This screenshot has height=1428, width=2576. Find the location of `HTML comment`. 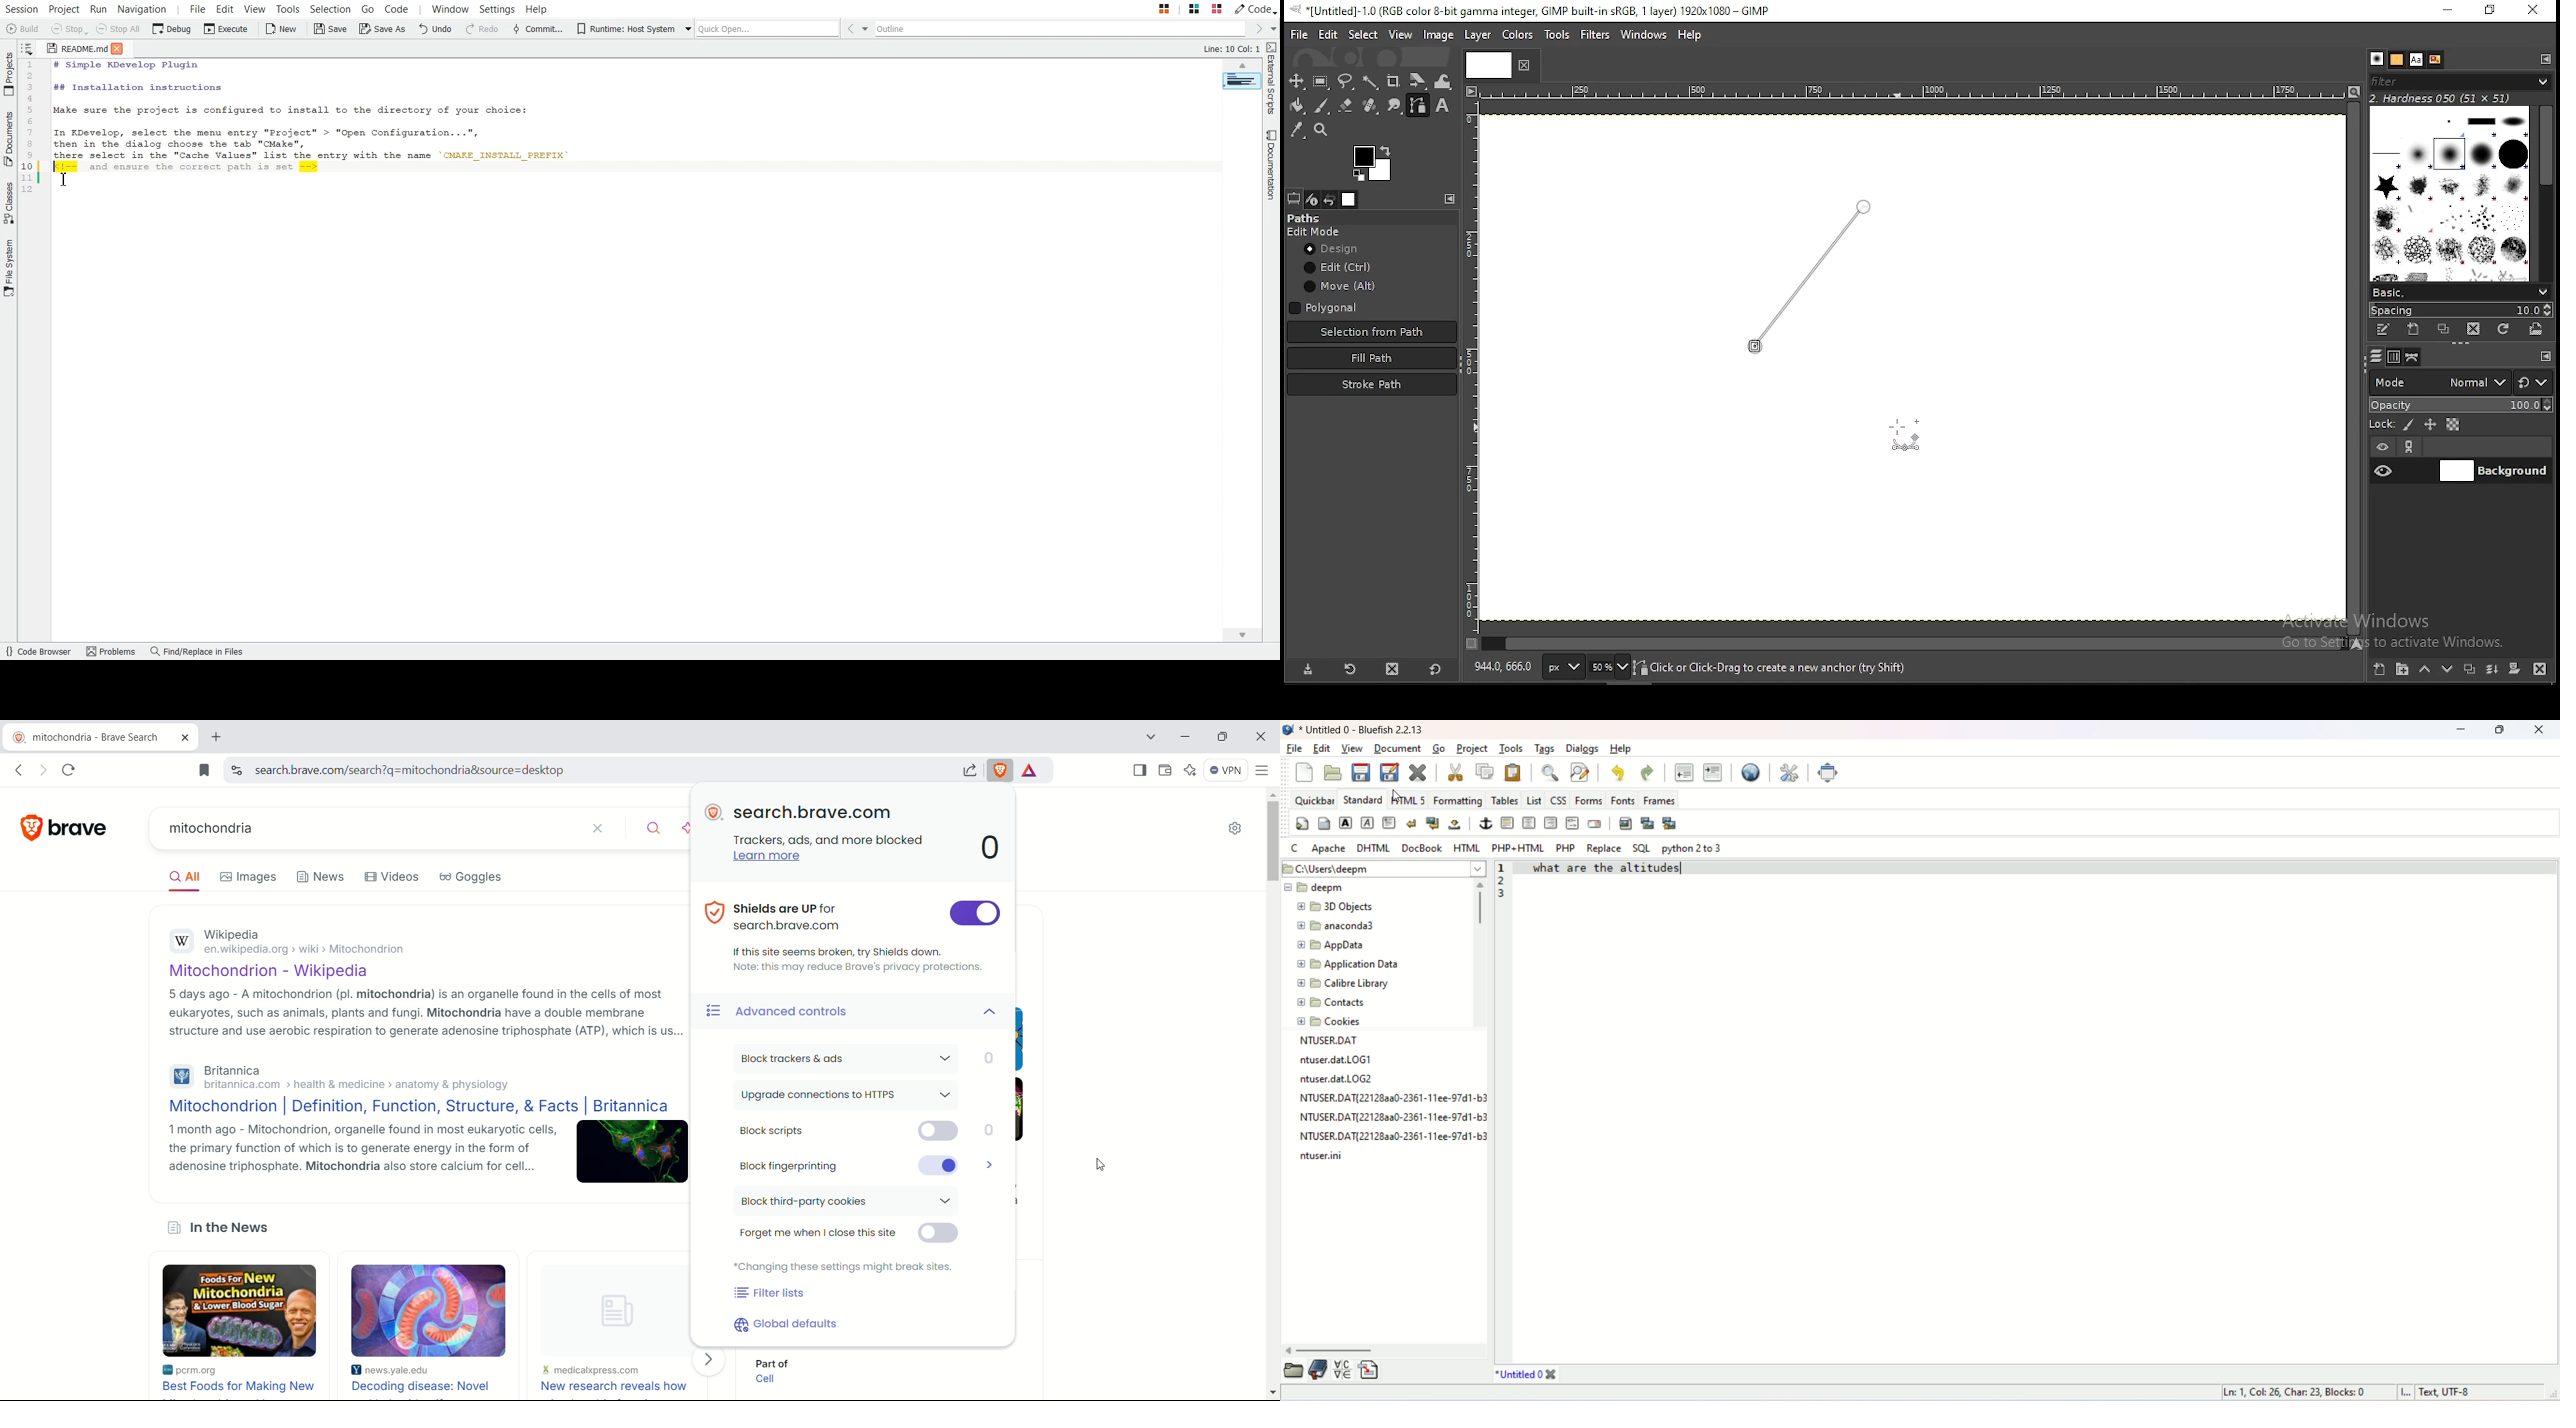

HTML comment is located at coordinates (1573, 823).